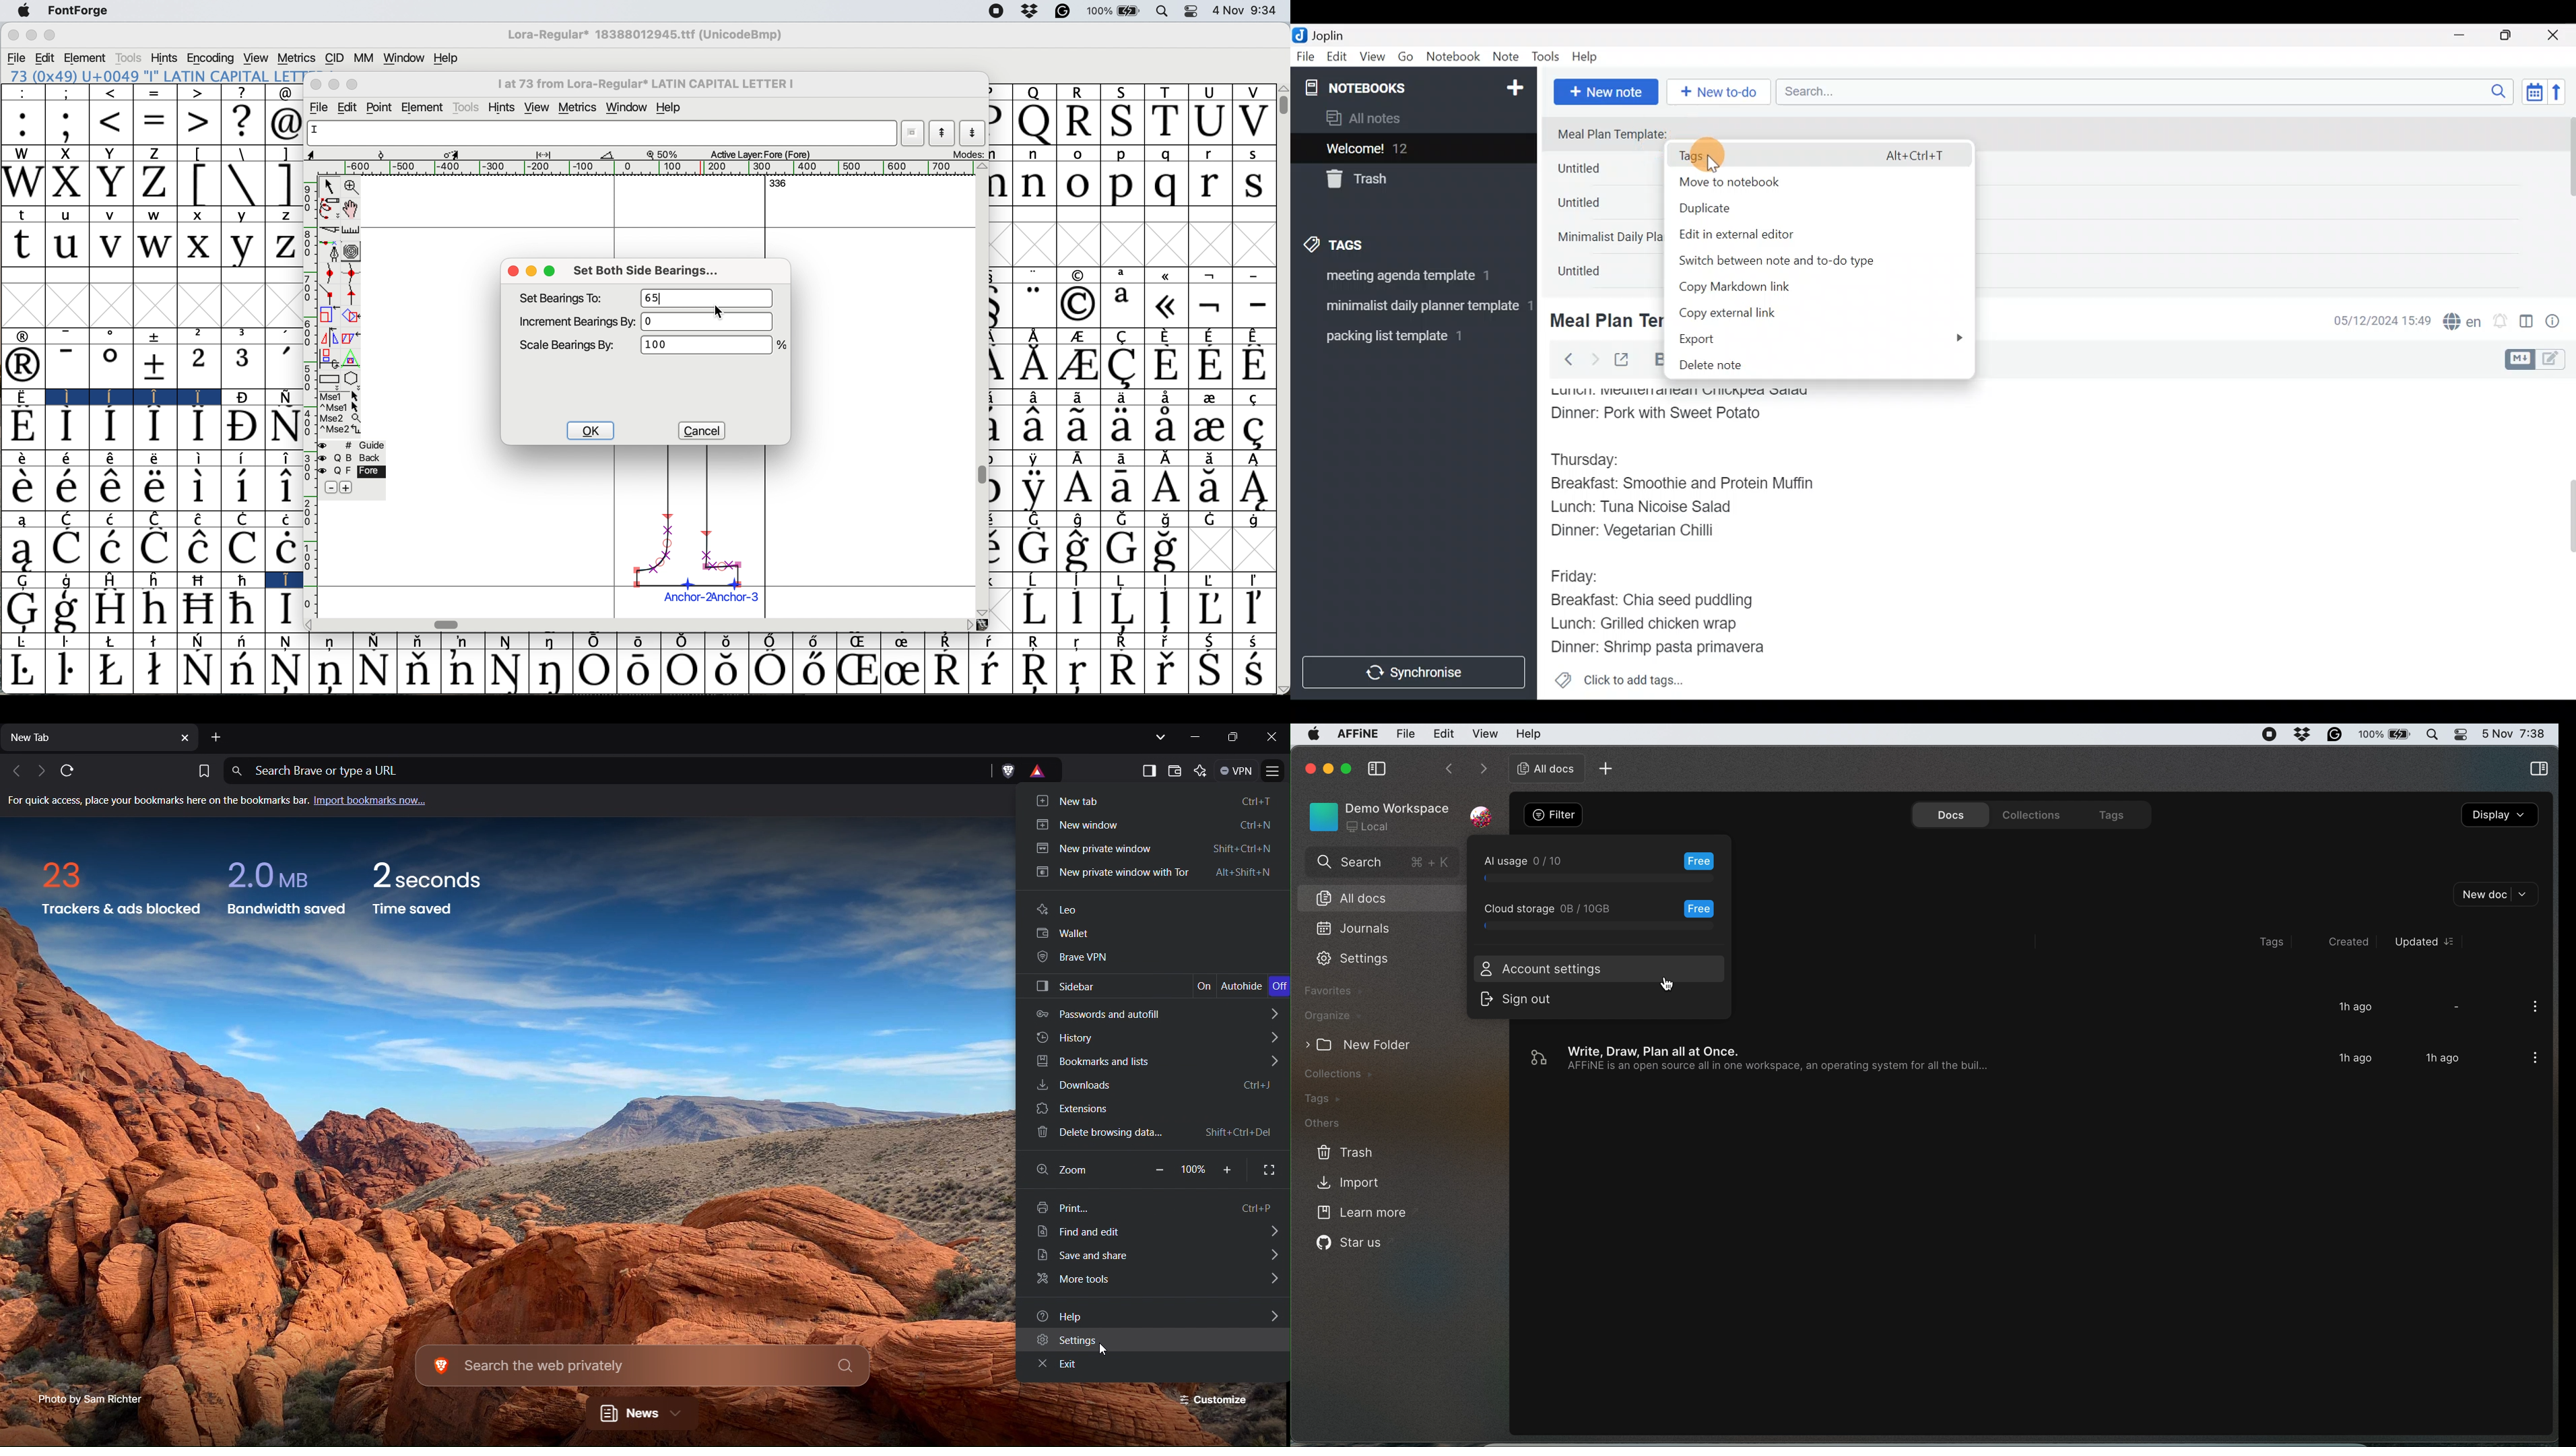  What do you see at coordinates (1601, 171) in the screenshot?
I see `Untitled` at bounding box center [1601, 171].